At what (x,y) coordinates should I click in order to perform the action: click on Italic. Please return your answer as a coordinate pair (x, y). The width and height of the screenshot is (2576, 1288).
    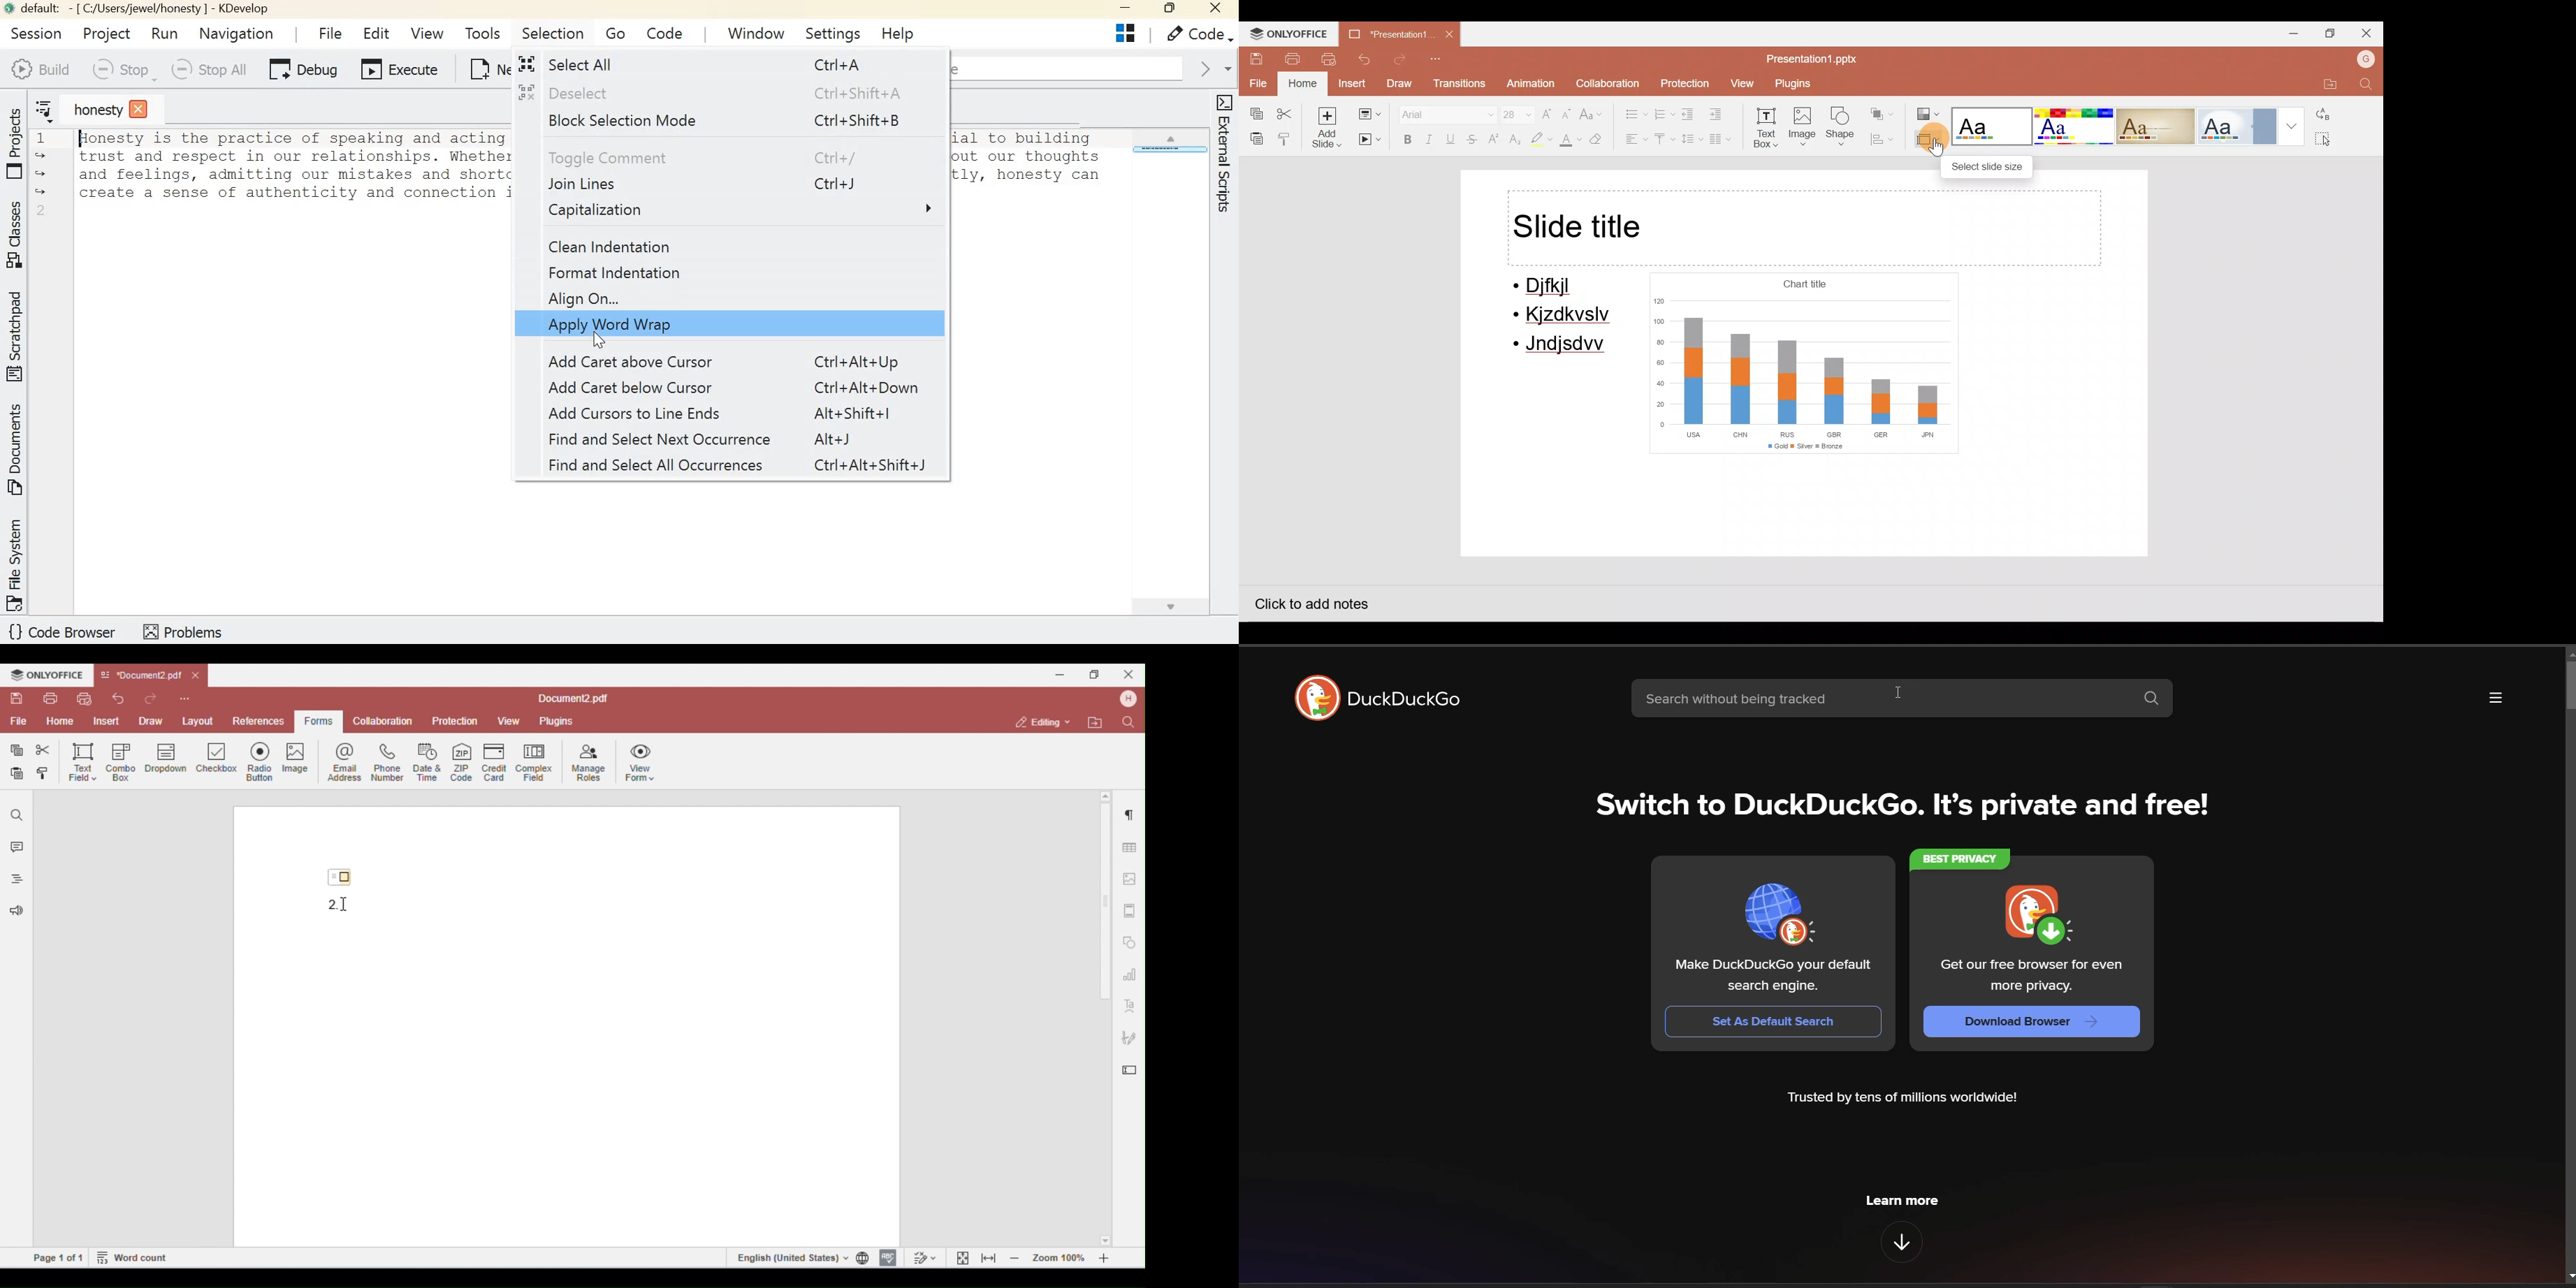
    Looking at the image, I should click on (1430, 138).